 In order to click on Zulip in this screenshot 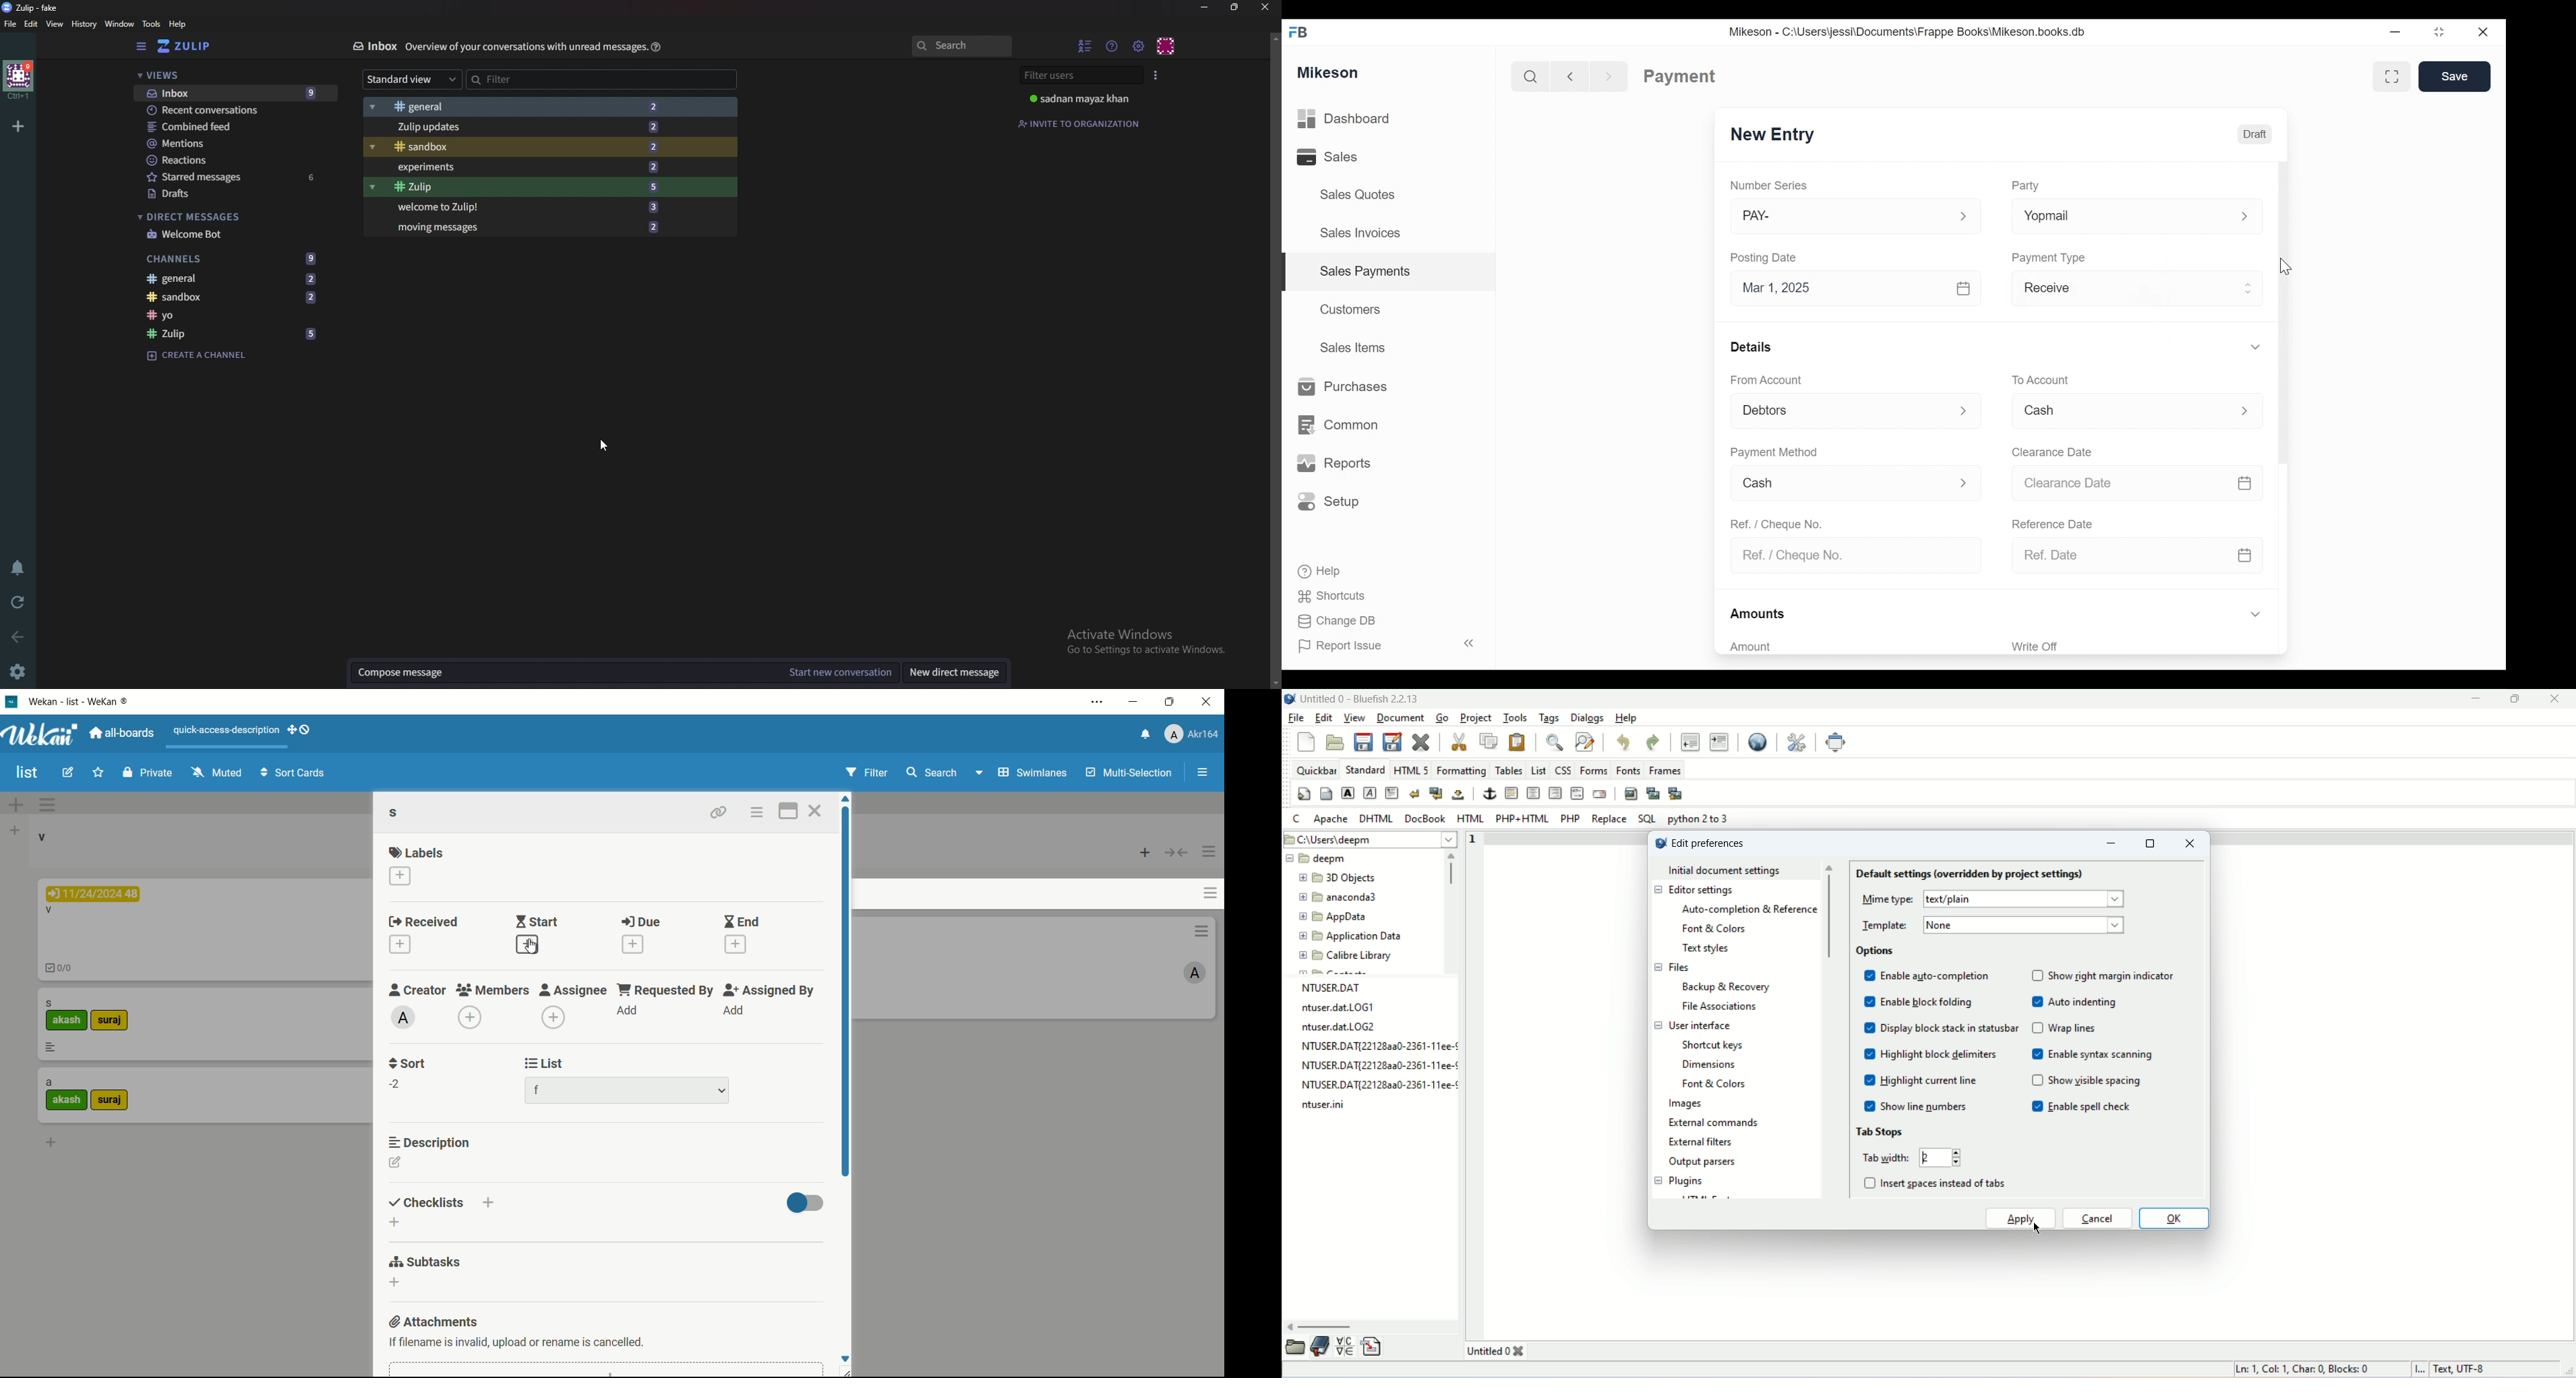, I will do `click(229, 335)`.